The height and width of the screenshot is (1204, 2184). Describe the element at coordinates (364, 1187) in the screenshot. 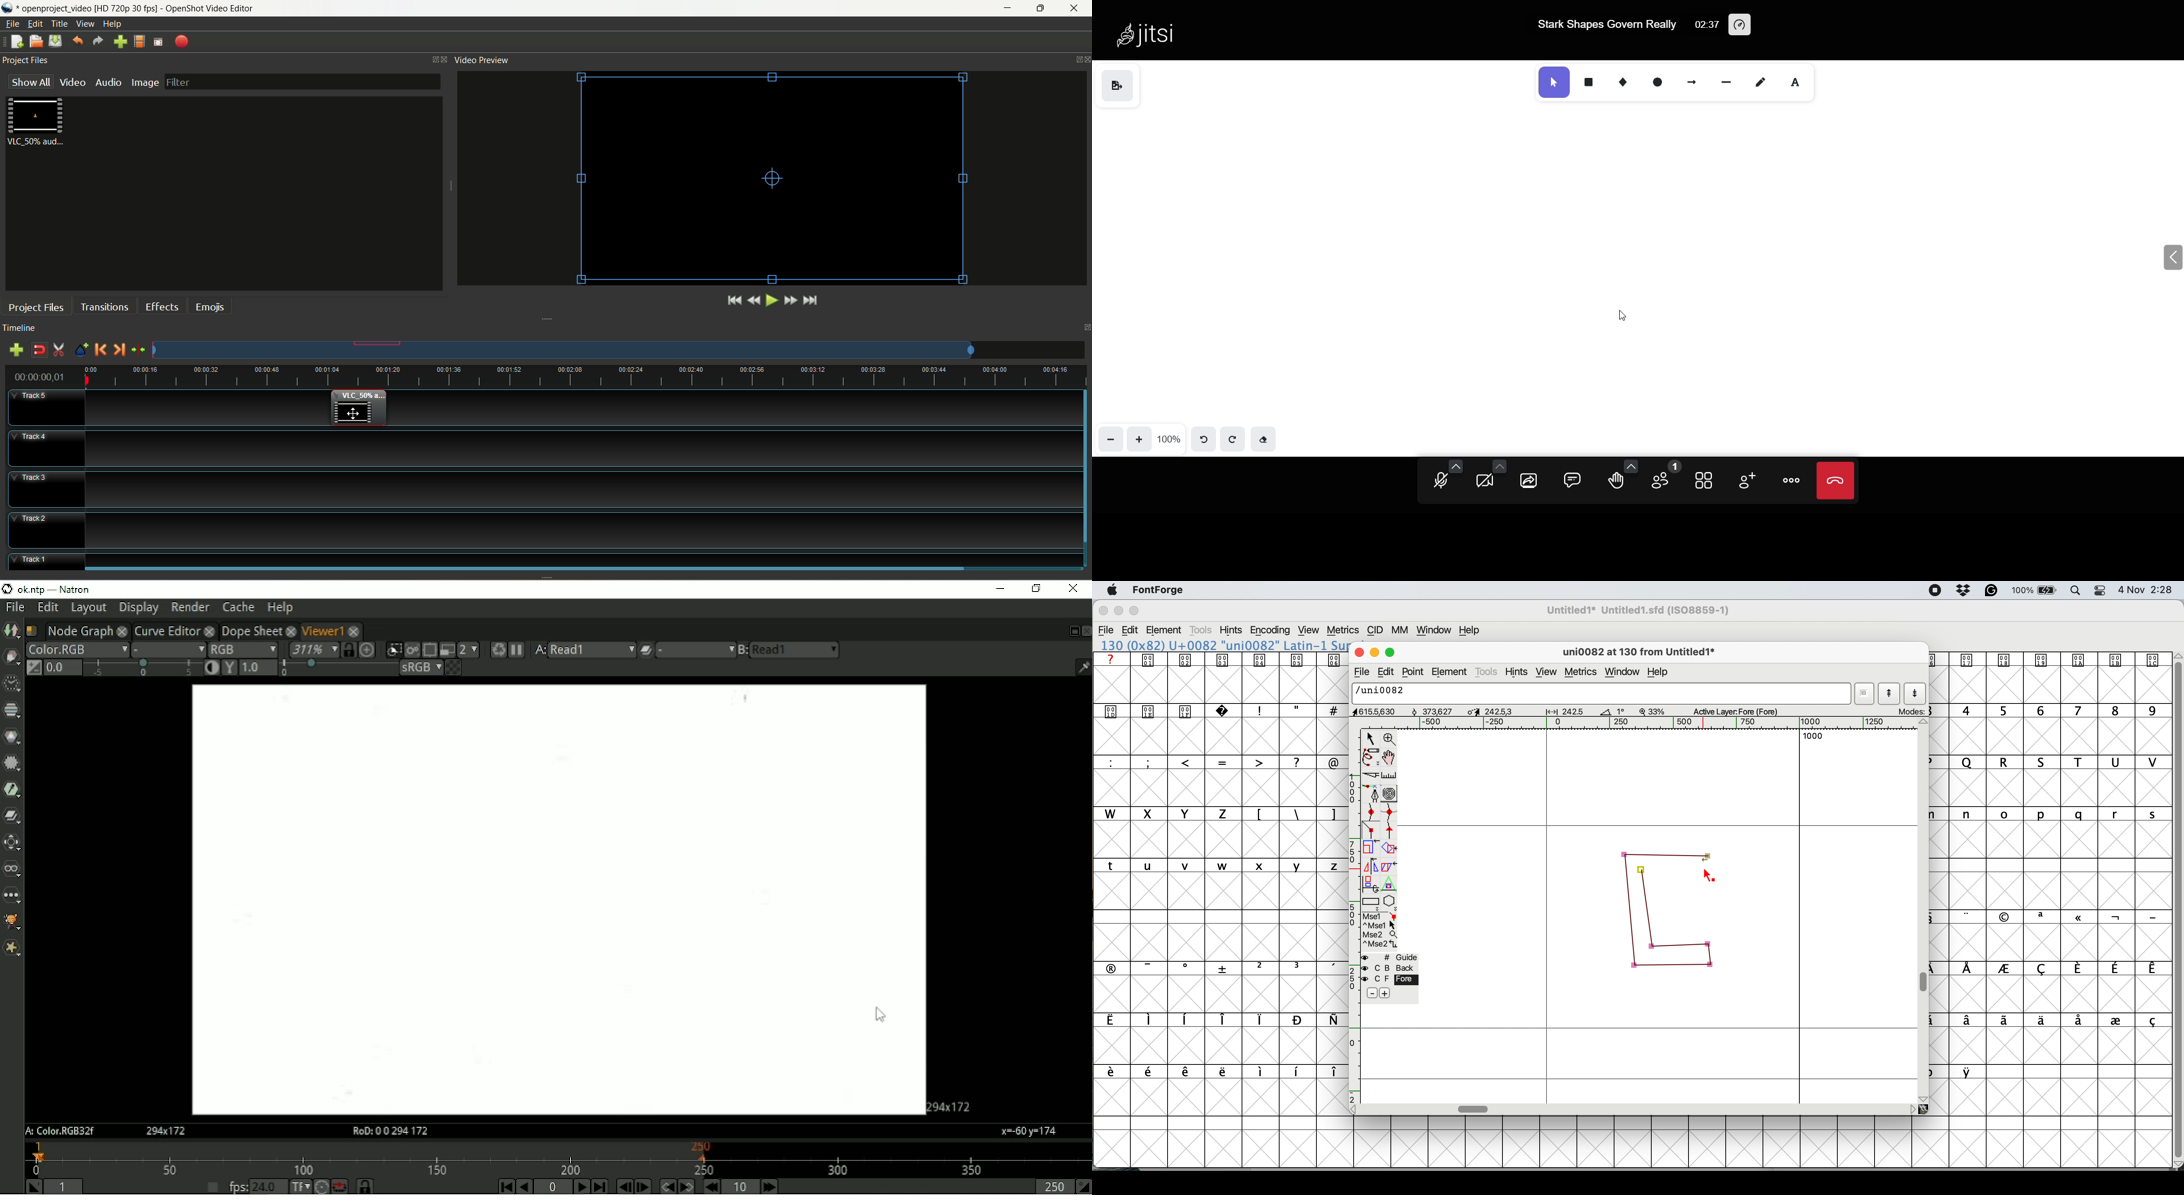

I see `Timeline frame range` at that location.